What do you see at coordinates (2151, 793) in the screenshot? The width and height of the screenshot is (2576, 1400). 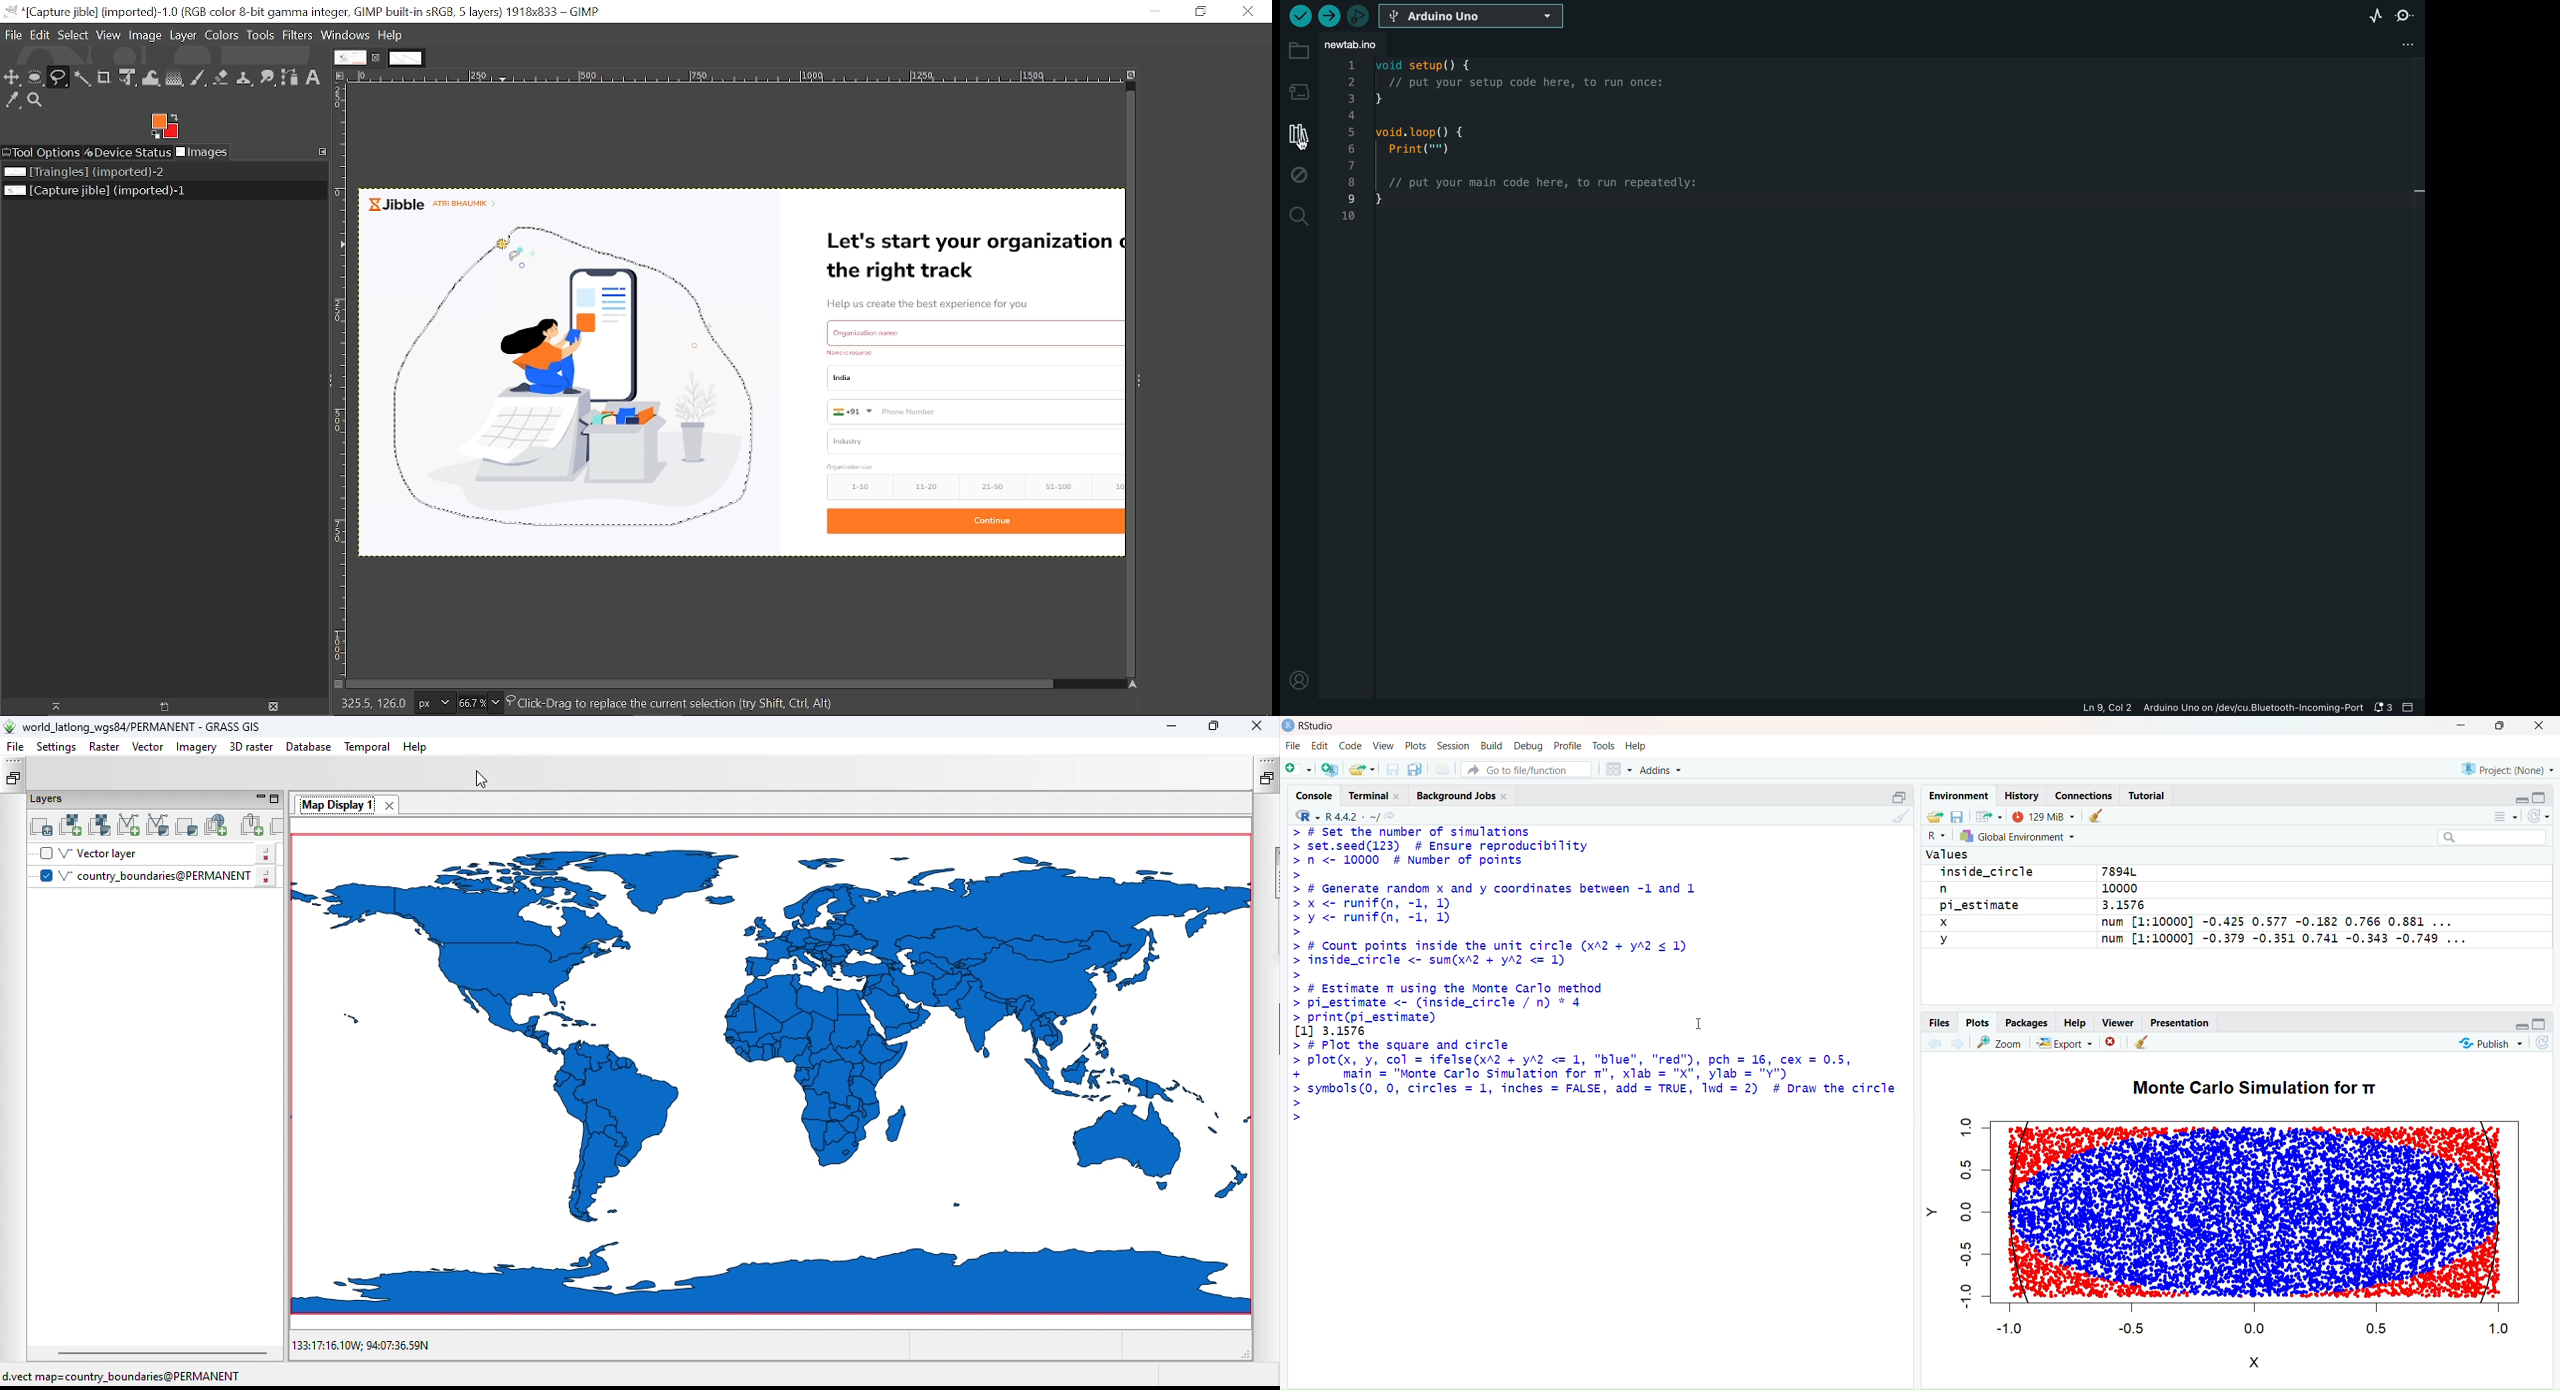 I see `TUtorial` at bounding box center [2151, 793].